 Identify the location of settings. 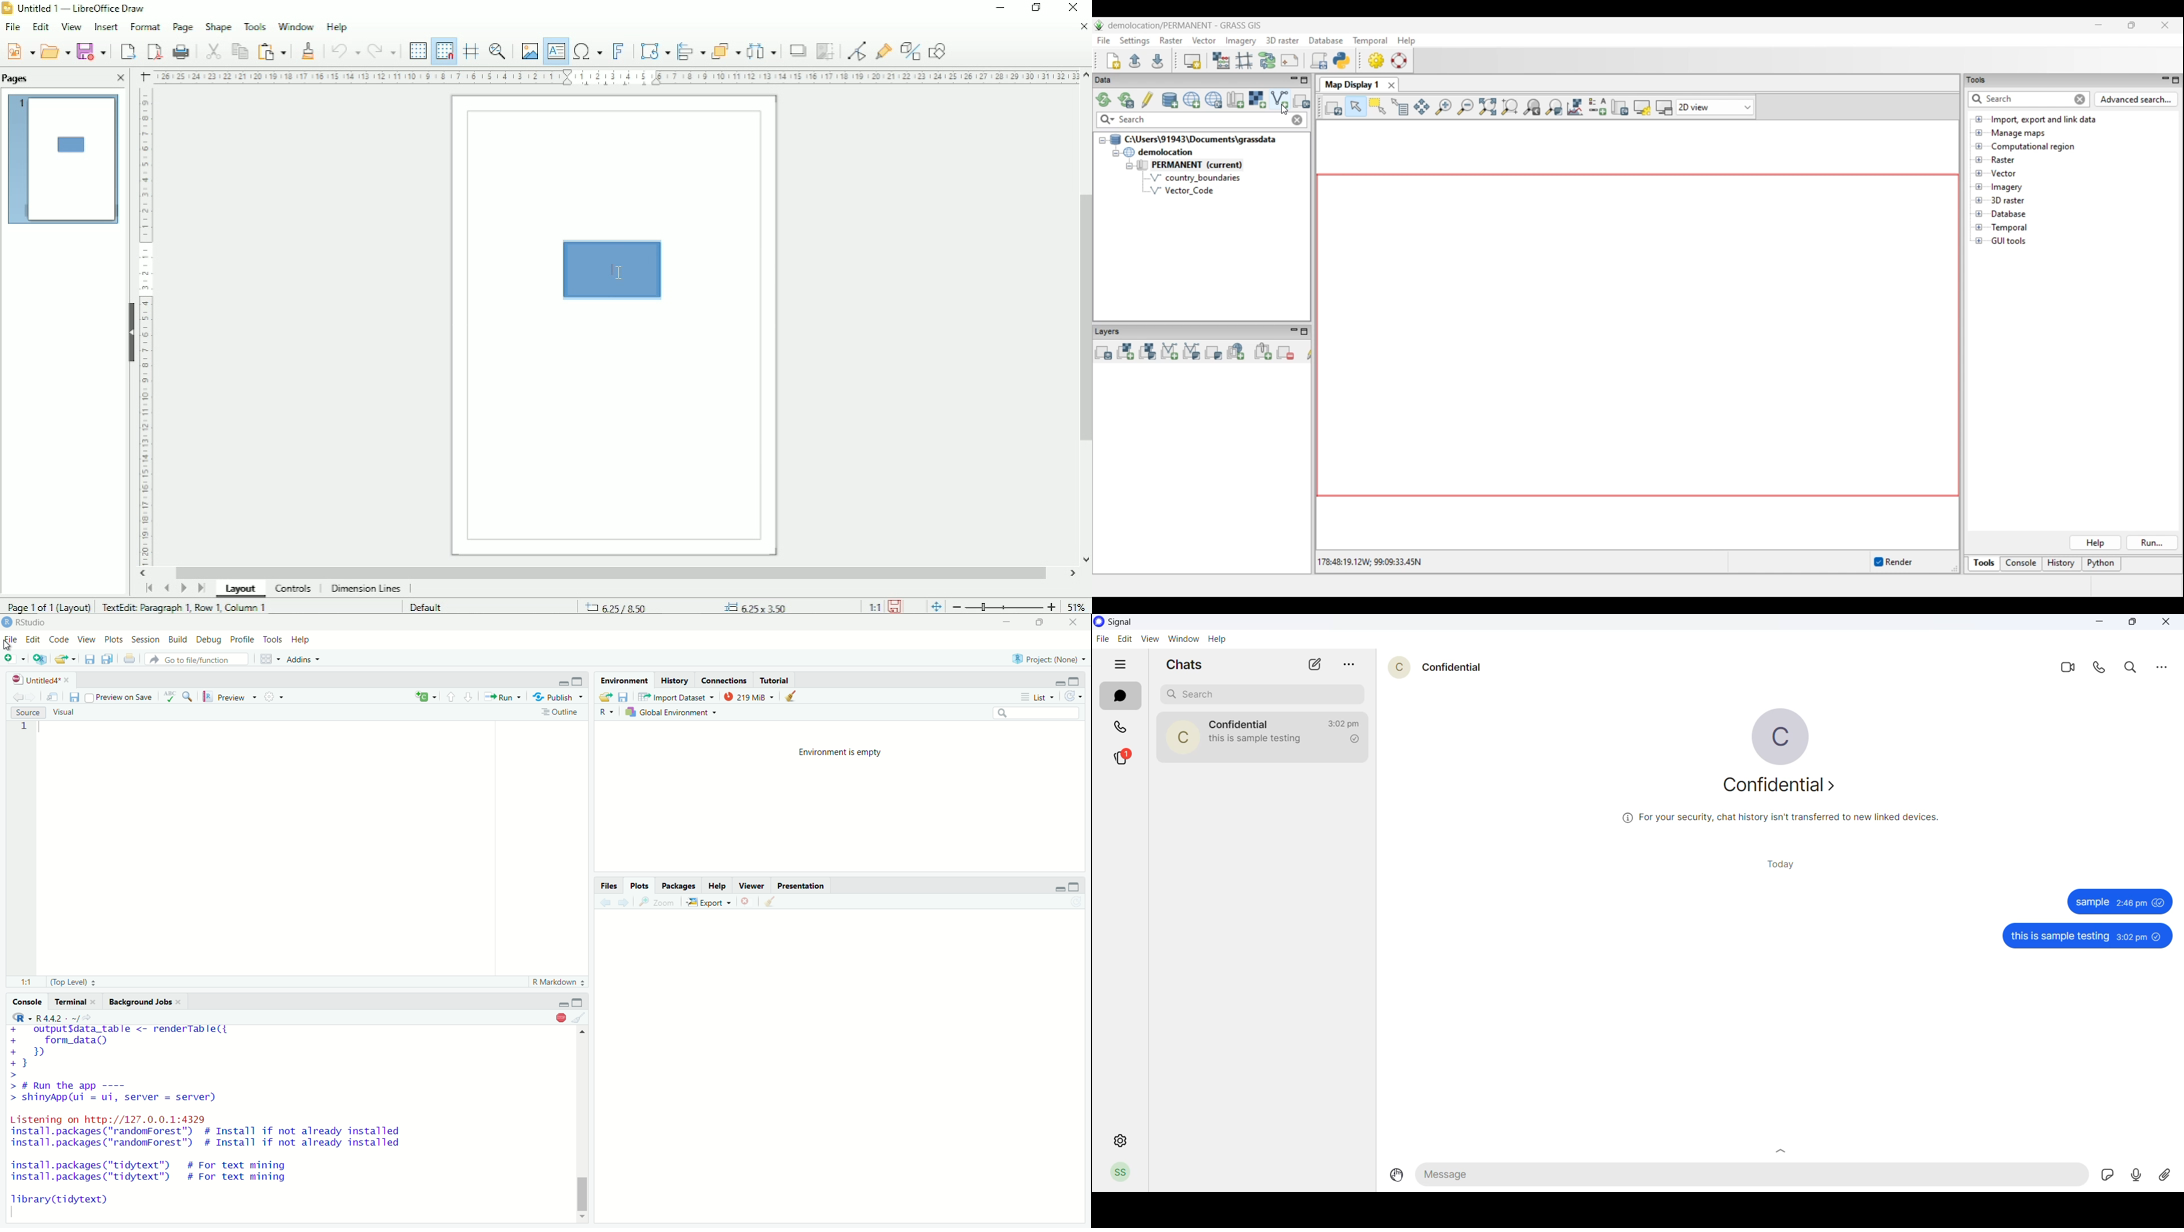
(1115, 1142).